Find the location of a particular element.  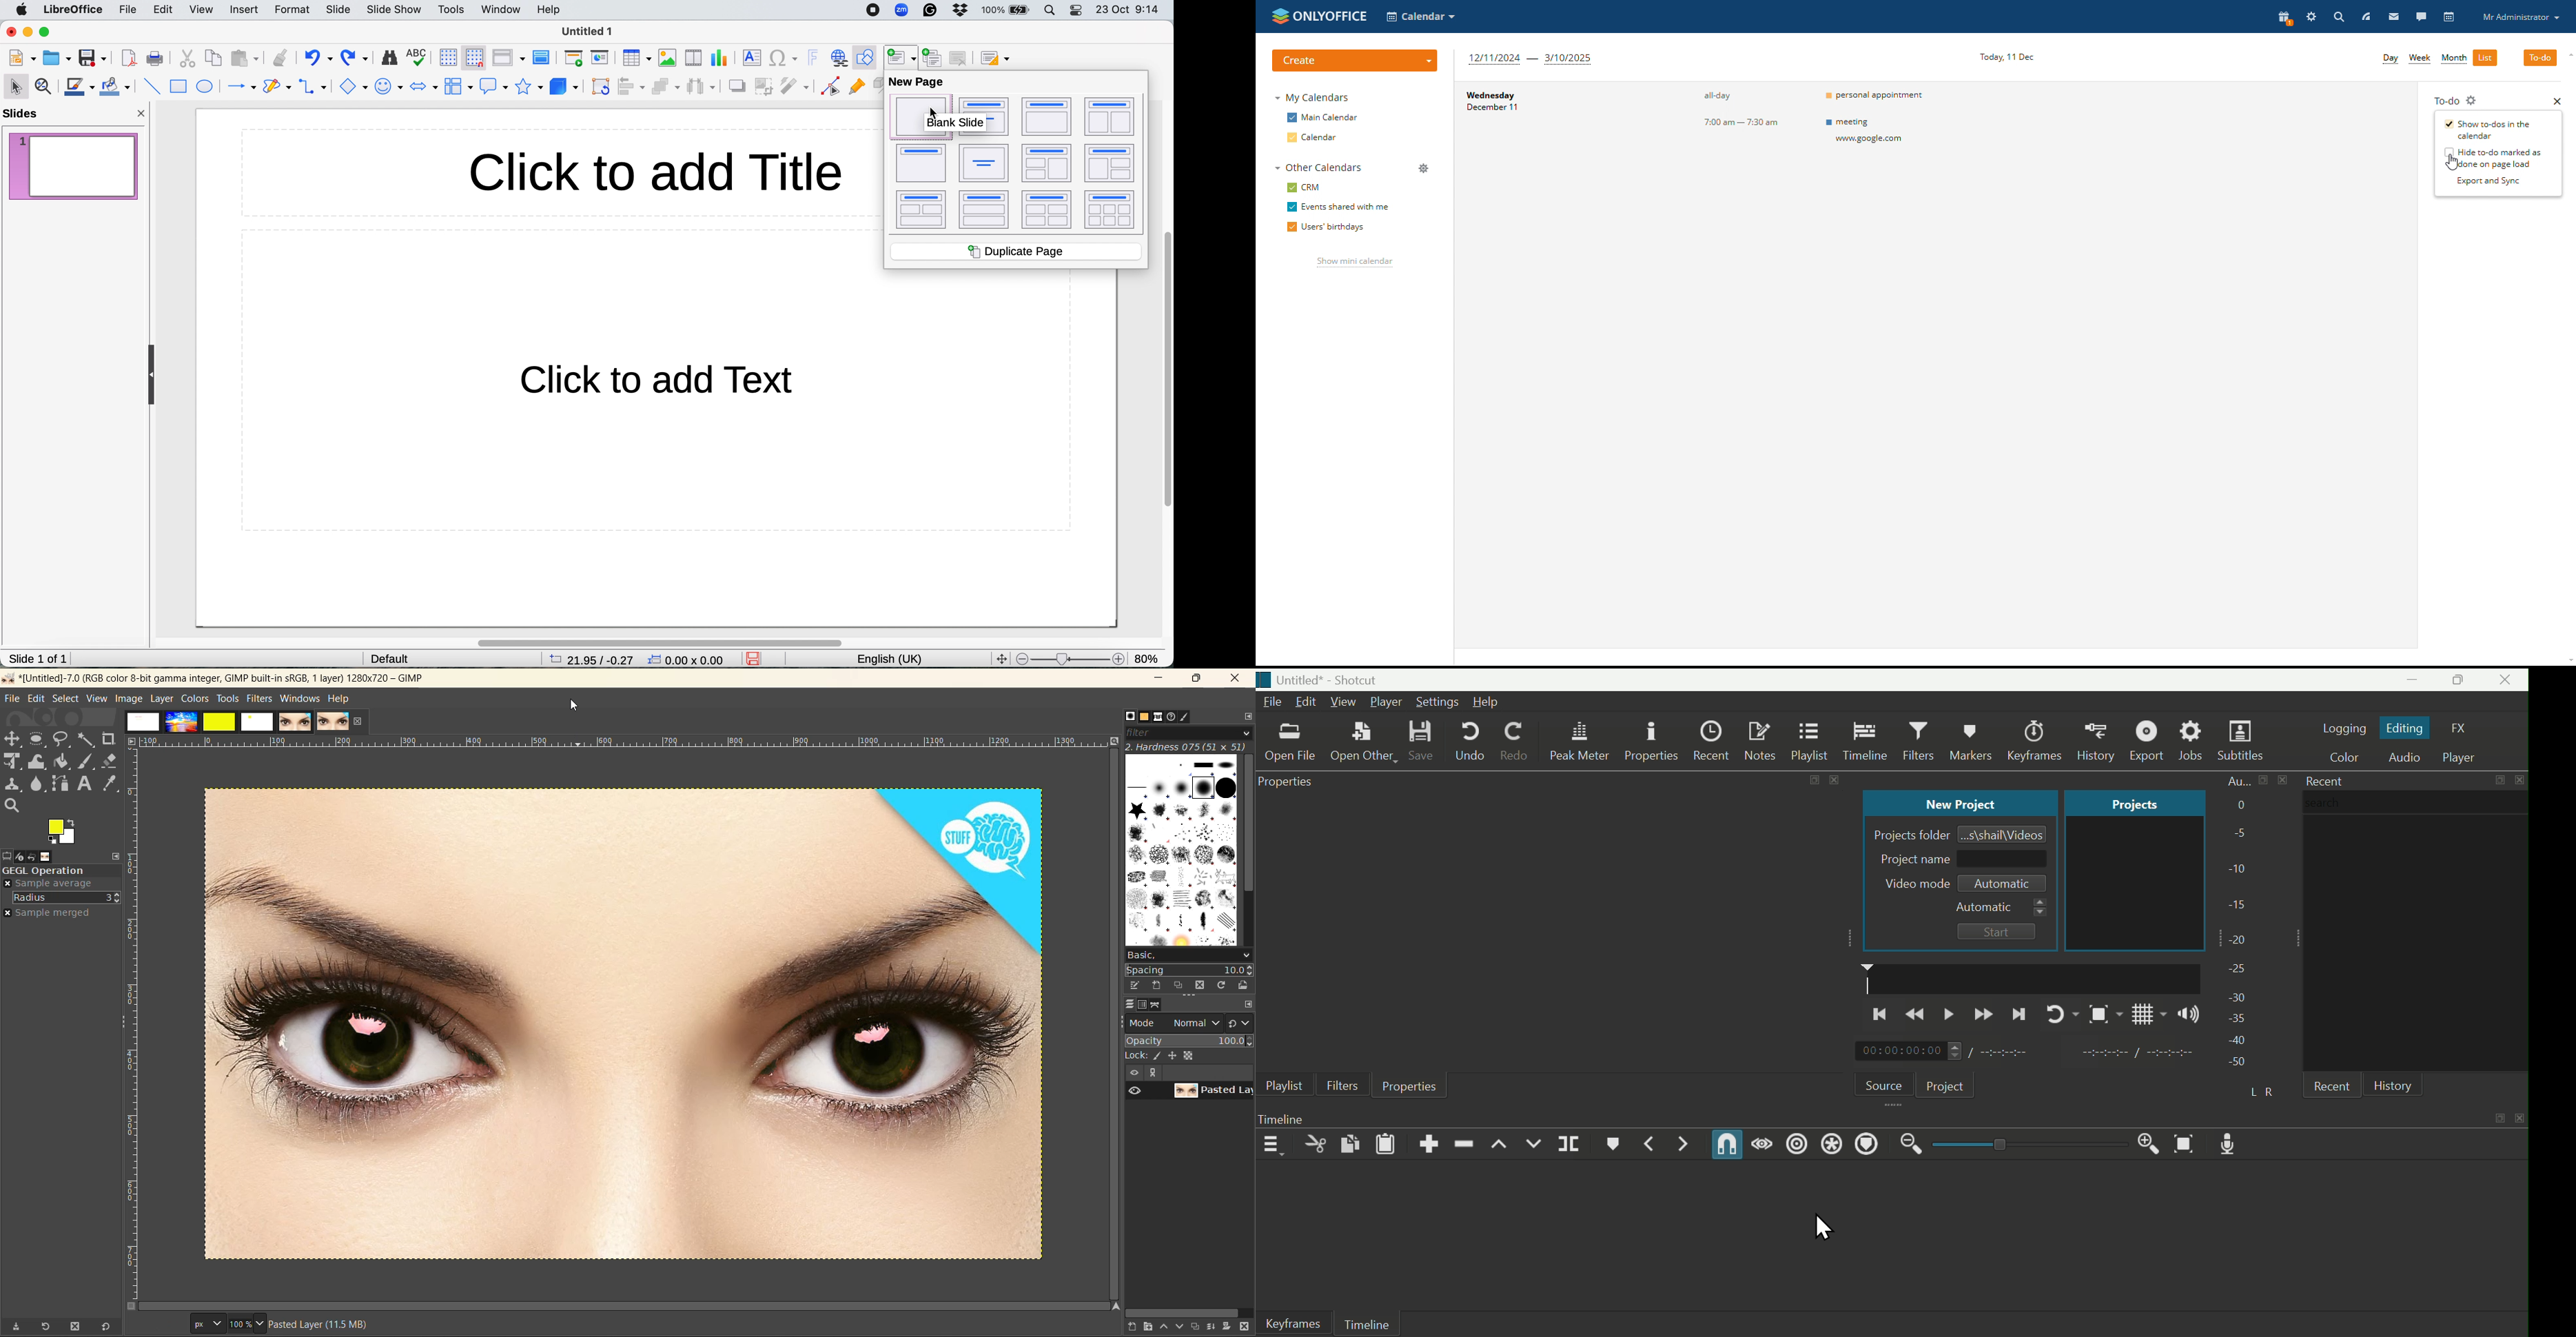

delete this brush is located at coordinates (1198, 986).